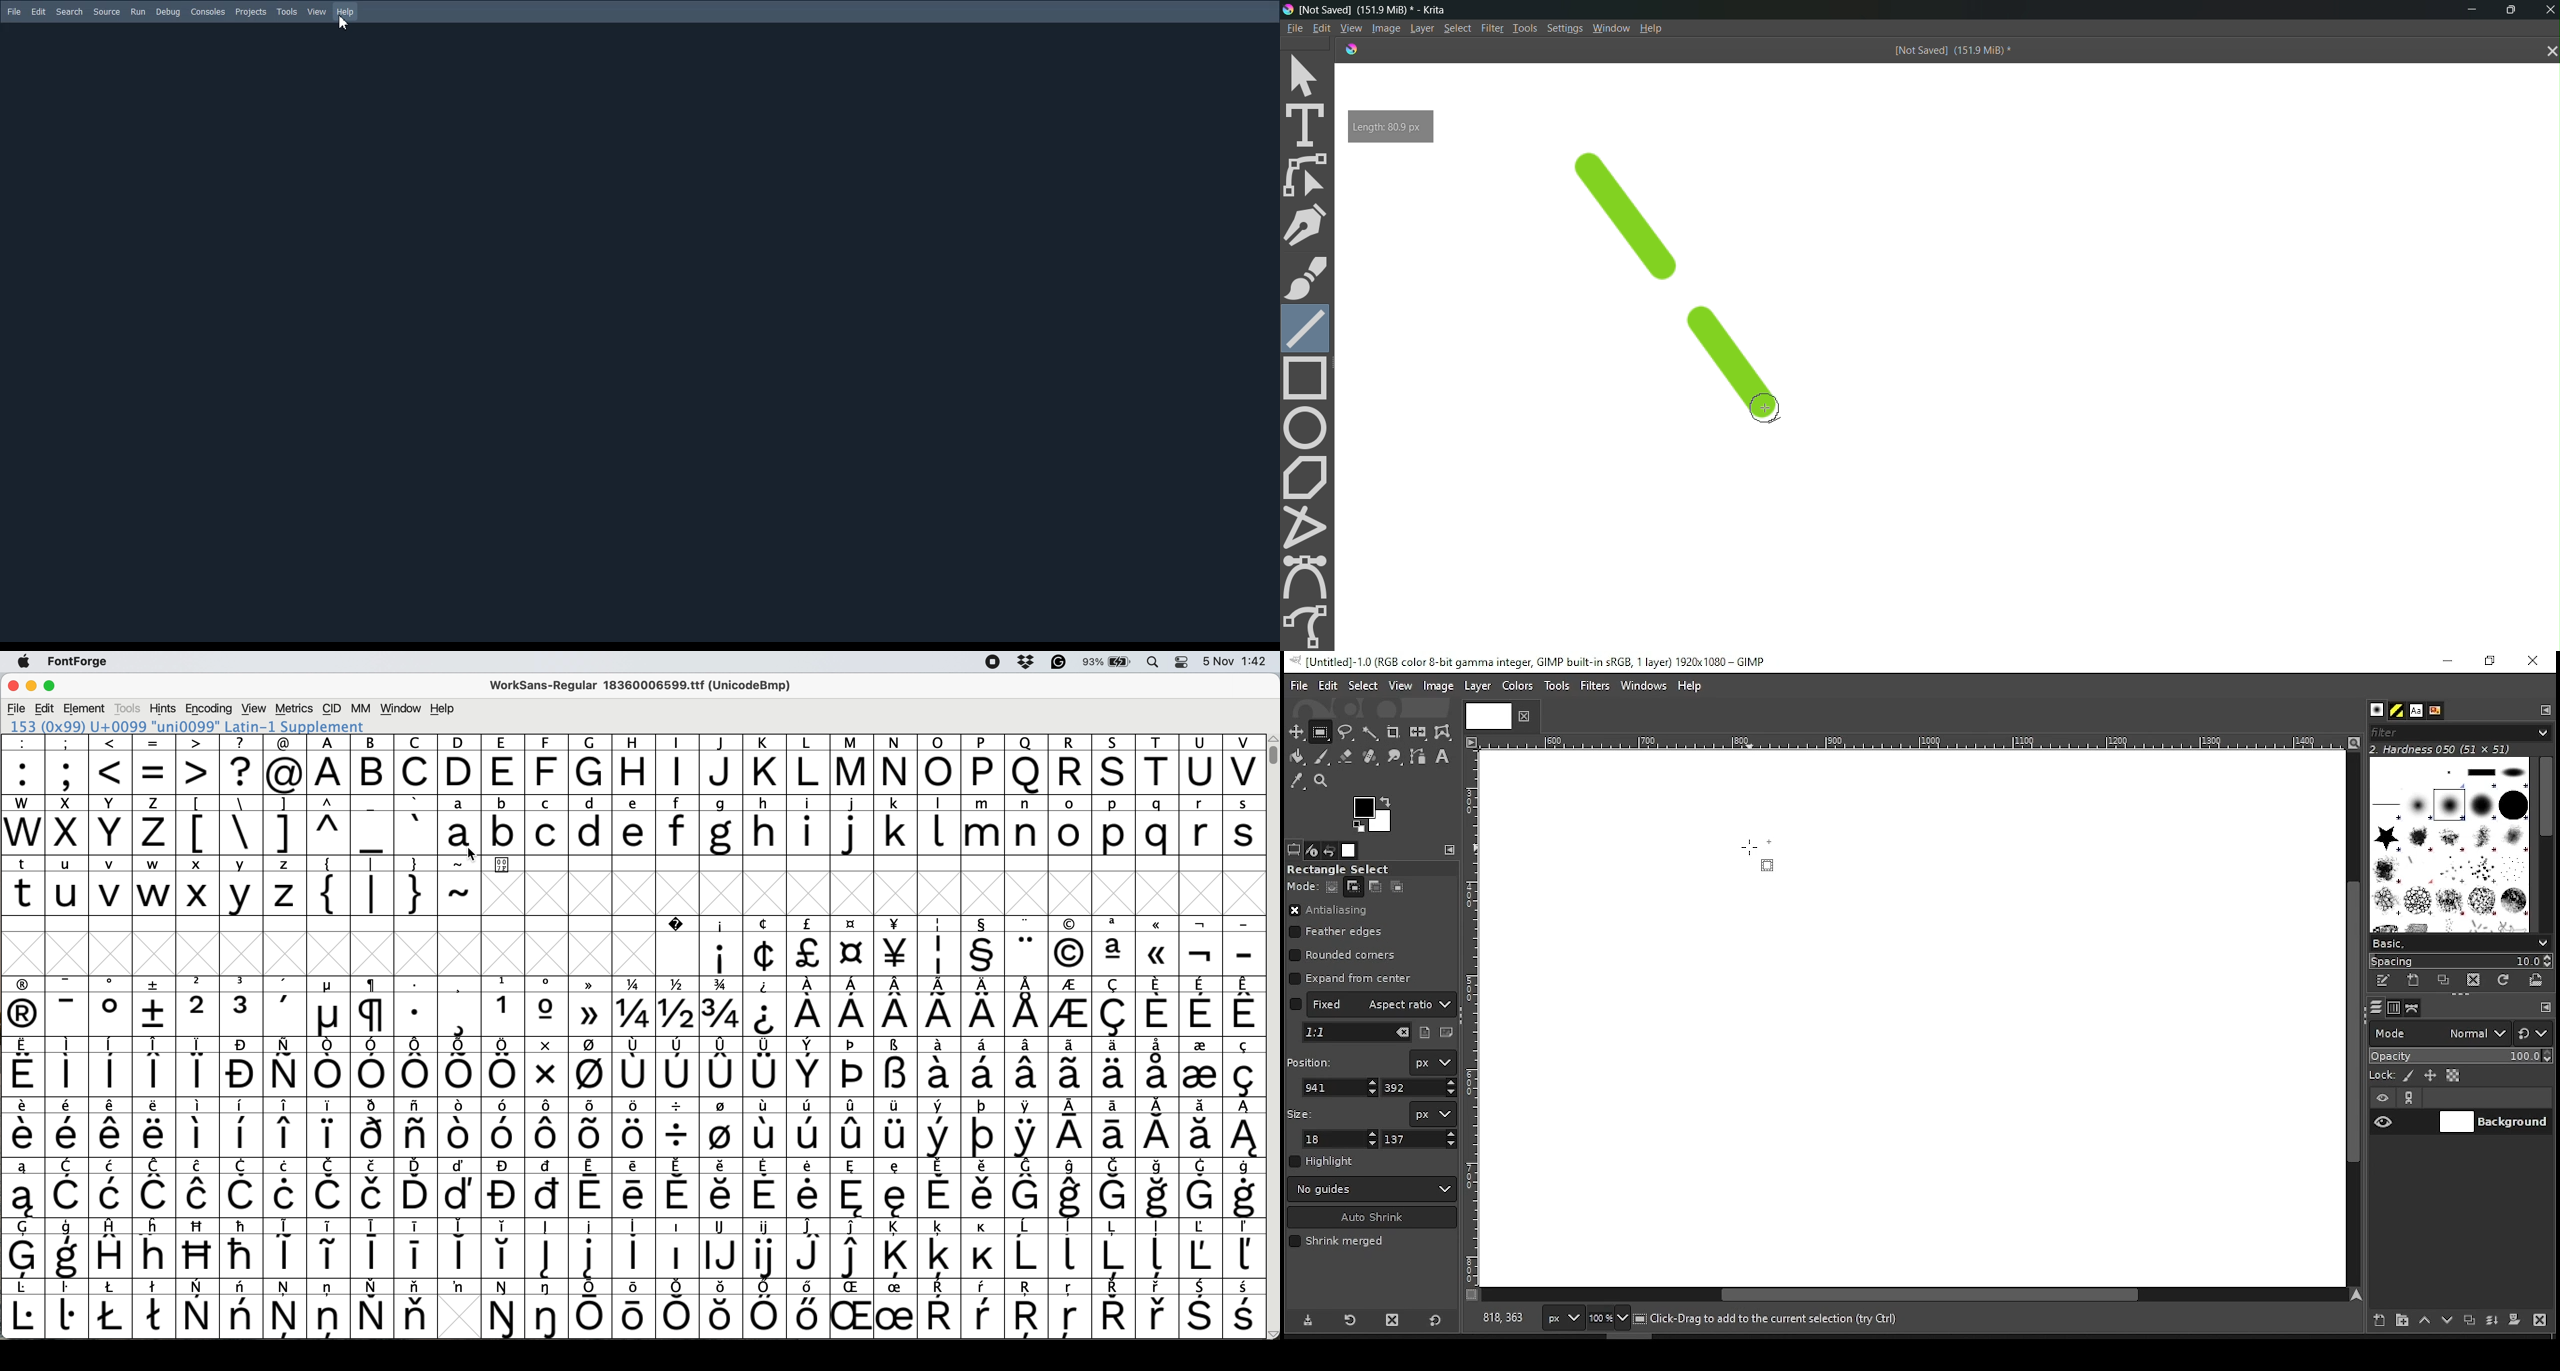 Image resolution: width=2576 pixels, height=1372 pixels. What do you see at coordinates (460, 1189) in the screenshot?
I see `symbol` at bounding box center [460, 1189].